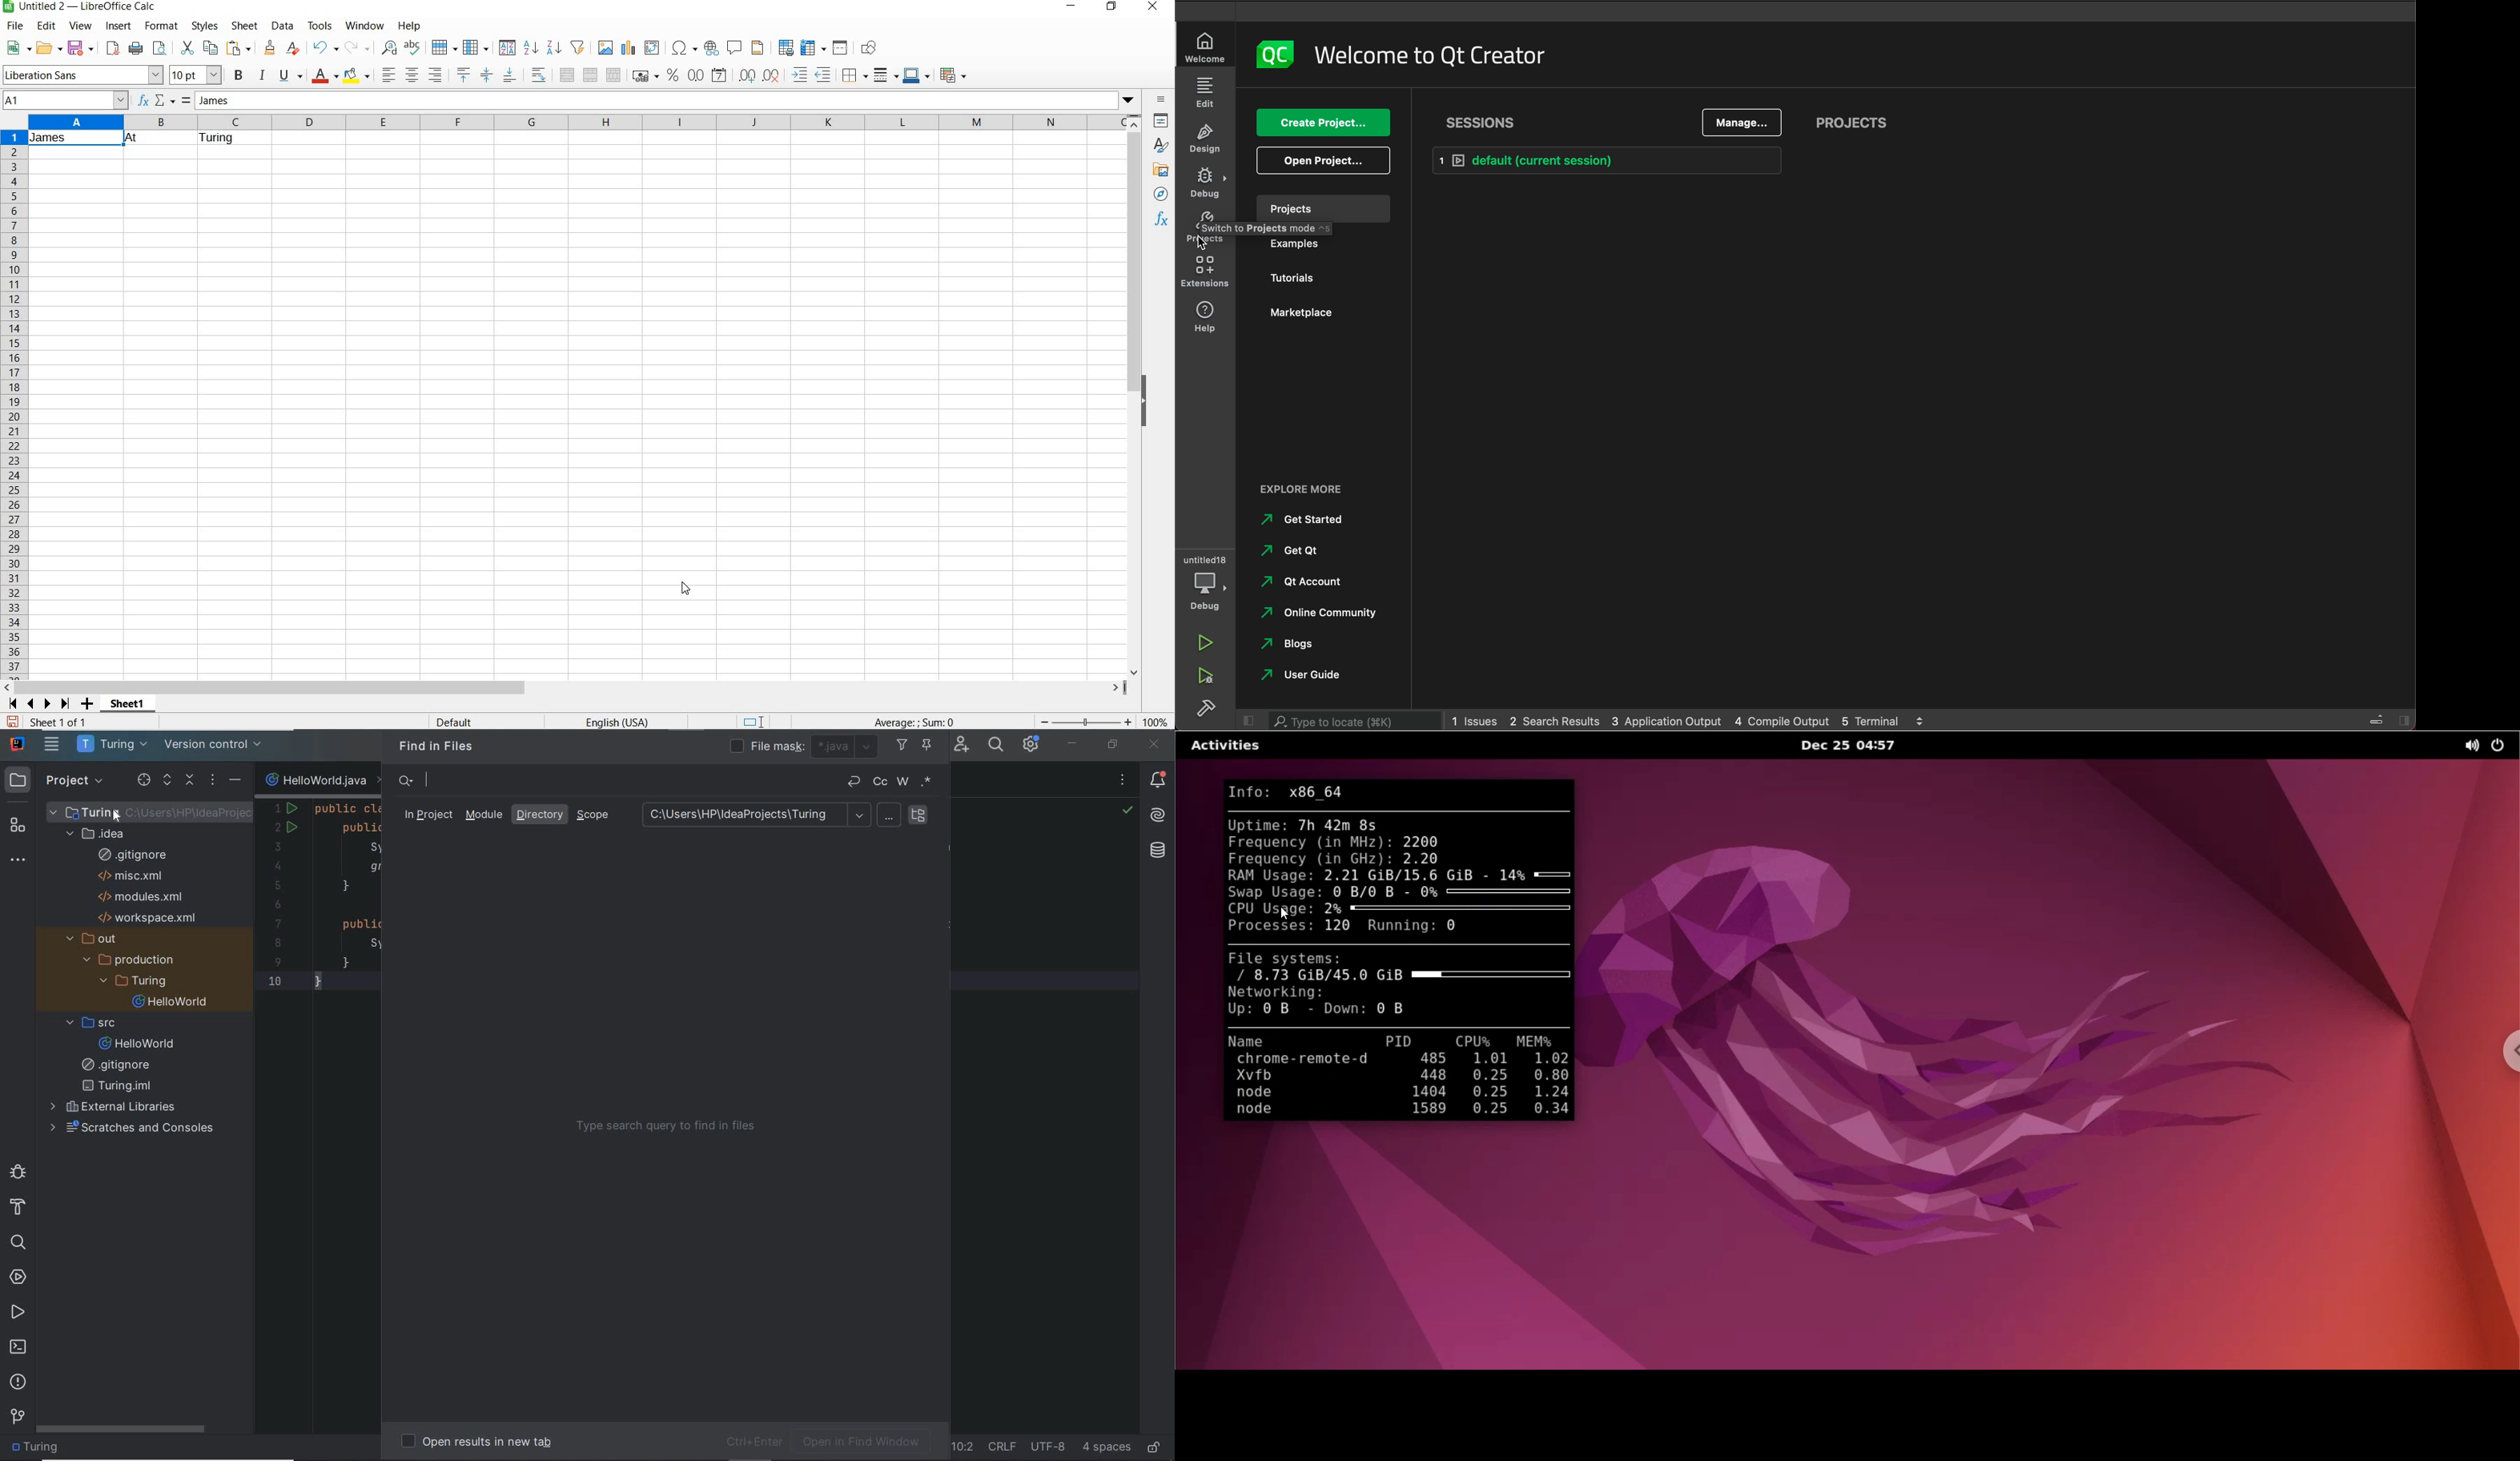 This screenshot has width=2520, height=1484. I want to click on WELCOME, so click(1205, 47).